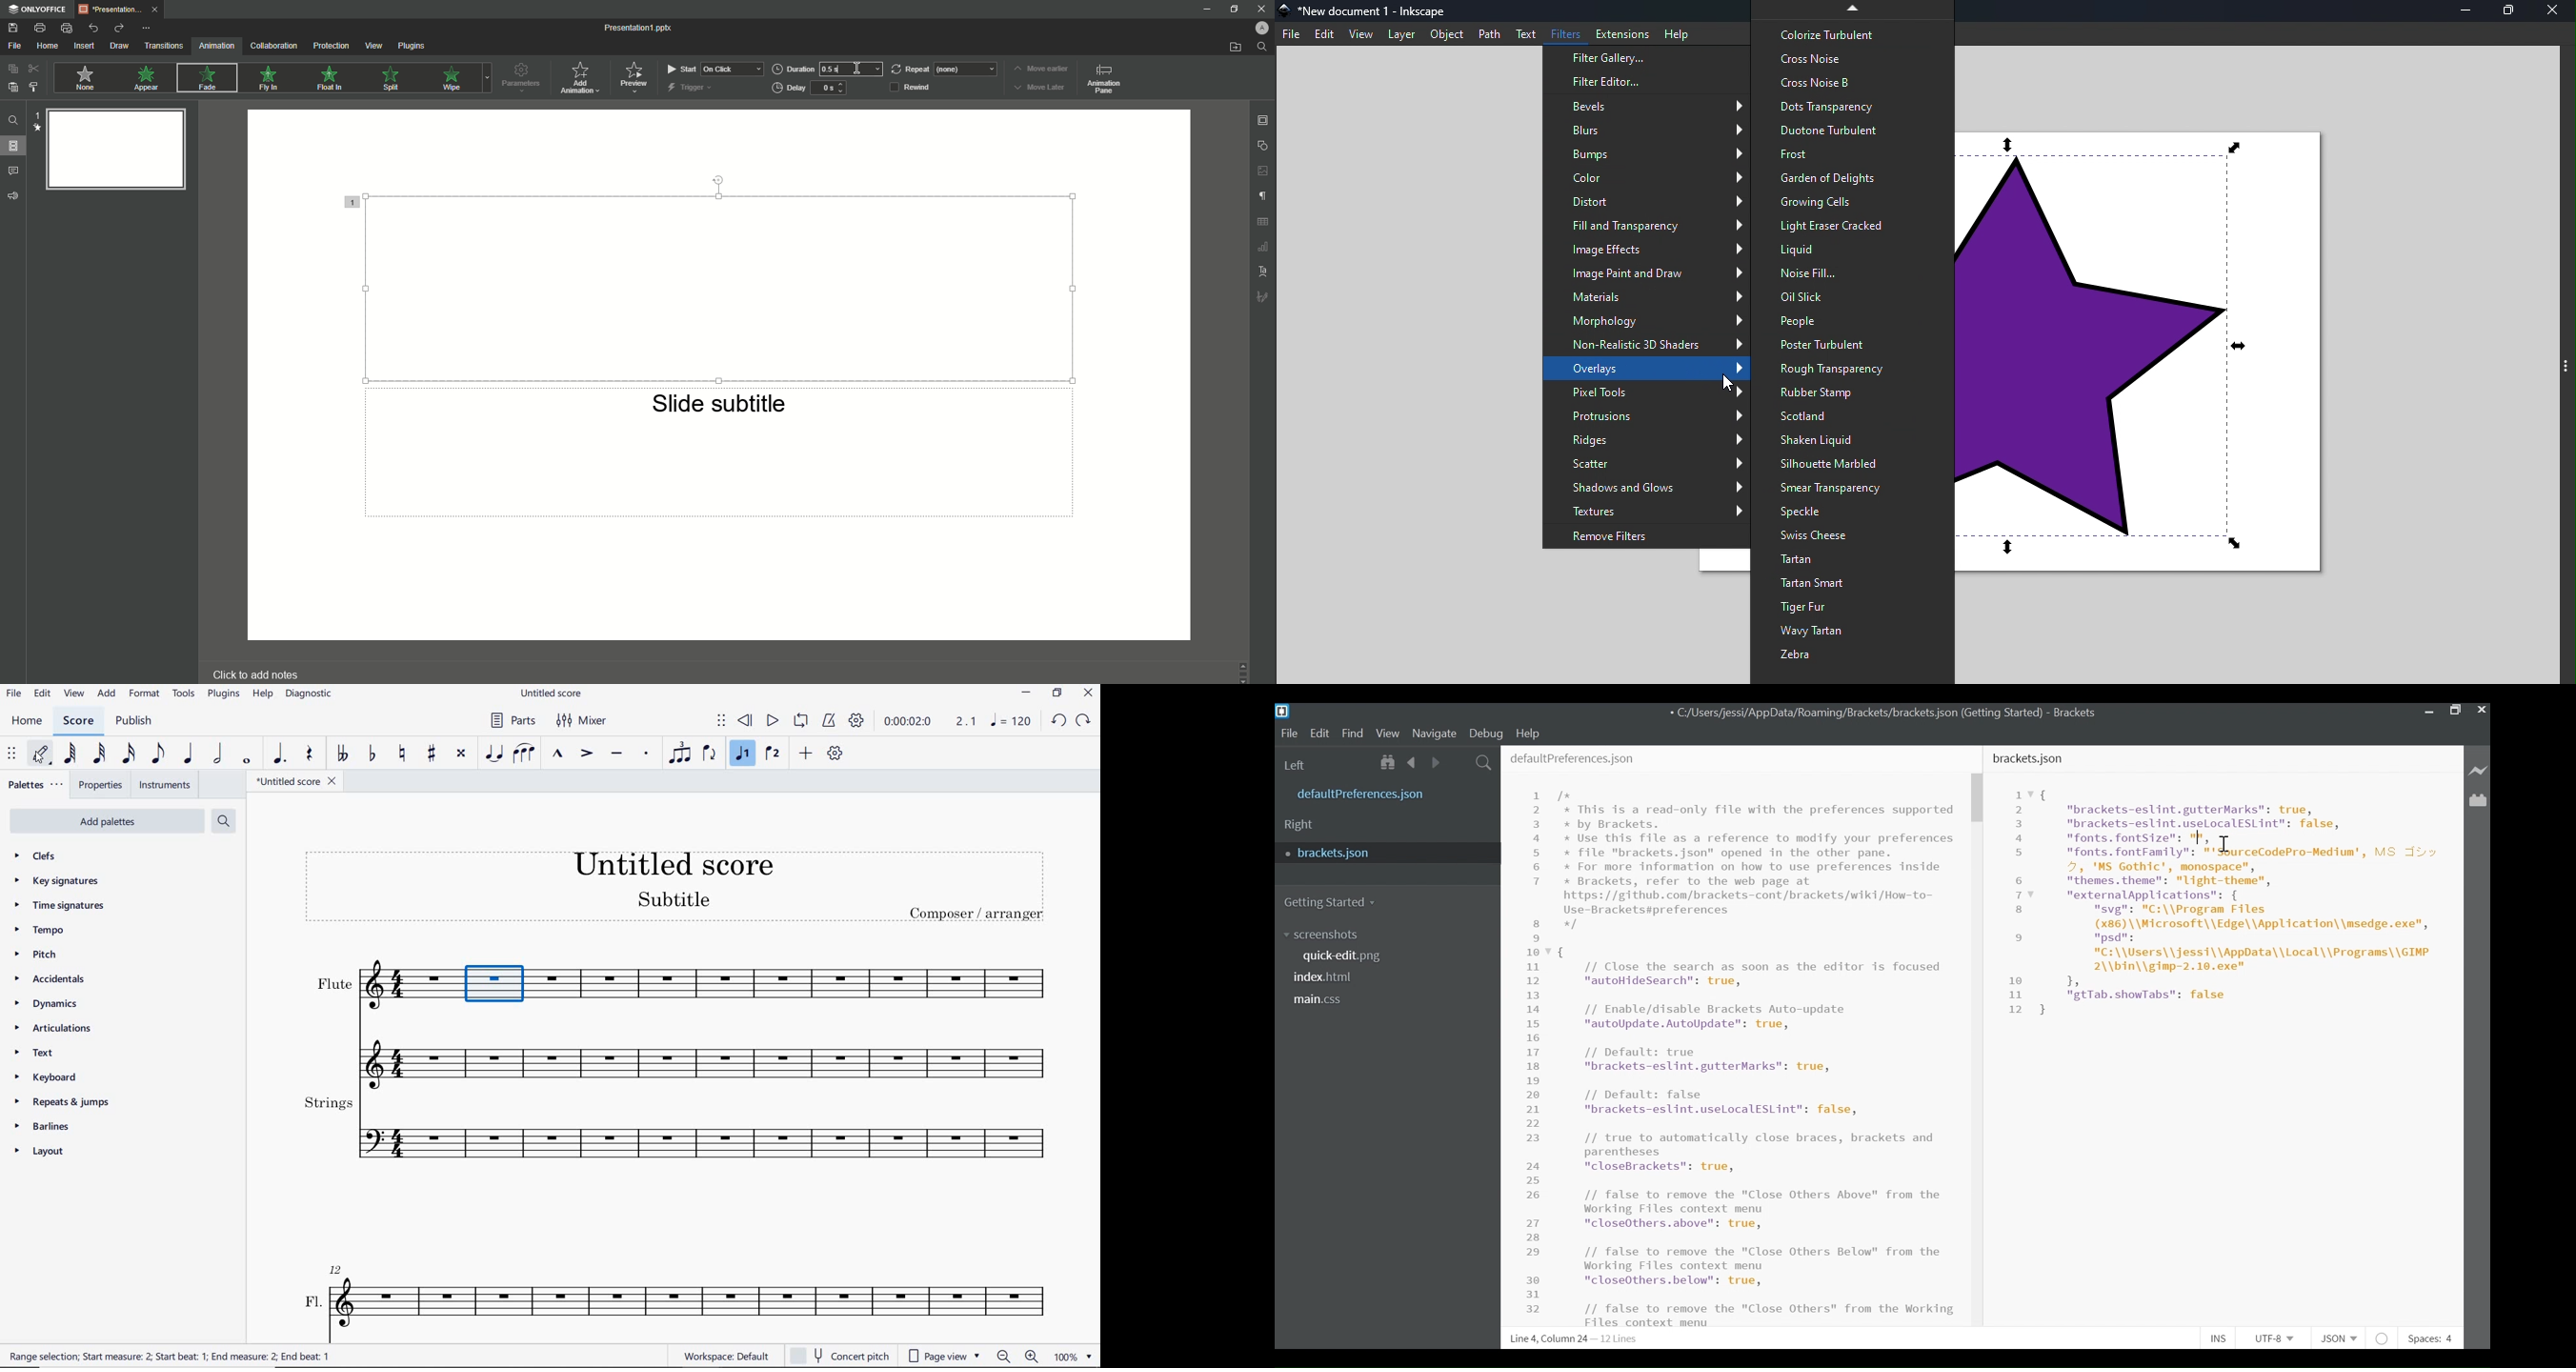  What do you see at coordinates (1209, 9) in the screenshot?
I see `Minimize` at bounding box center [1209, 9].